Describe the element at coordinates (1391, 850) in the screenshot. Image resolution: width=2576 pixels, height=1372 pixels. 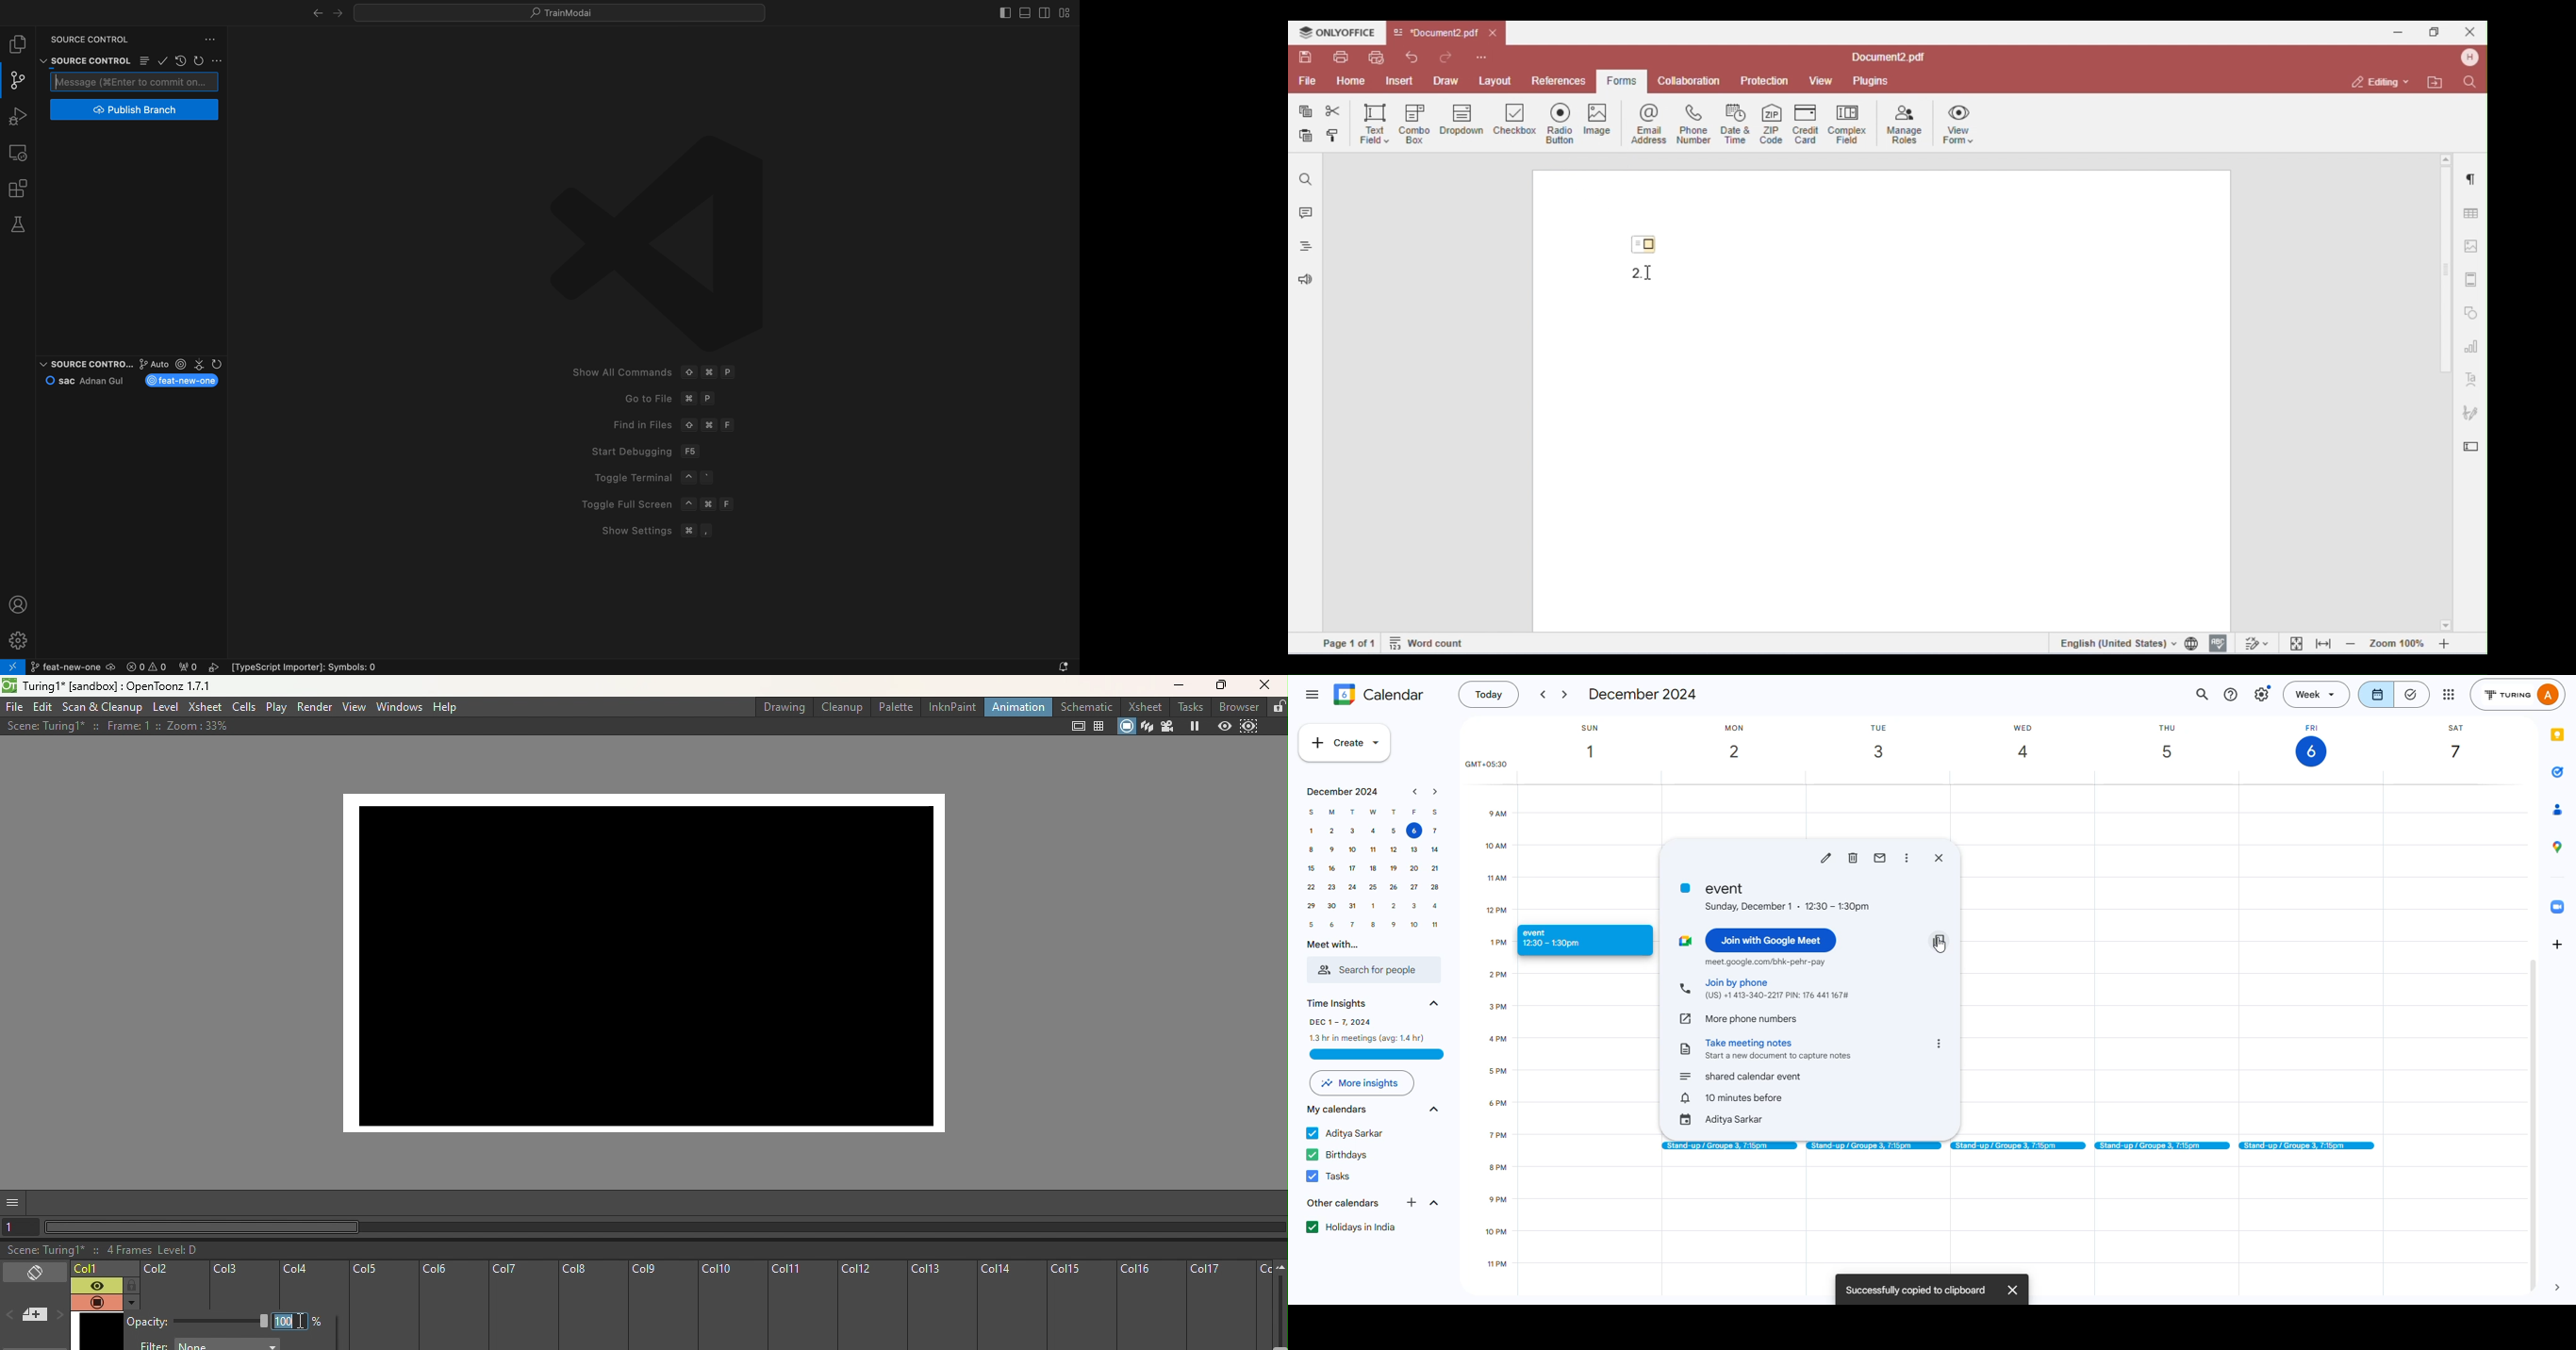
I see `12` at that location.